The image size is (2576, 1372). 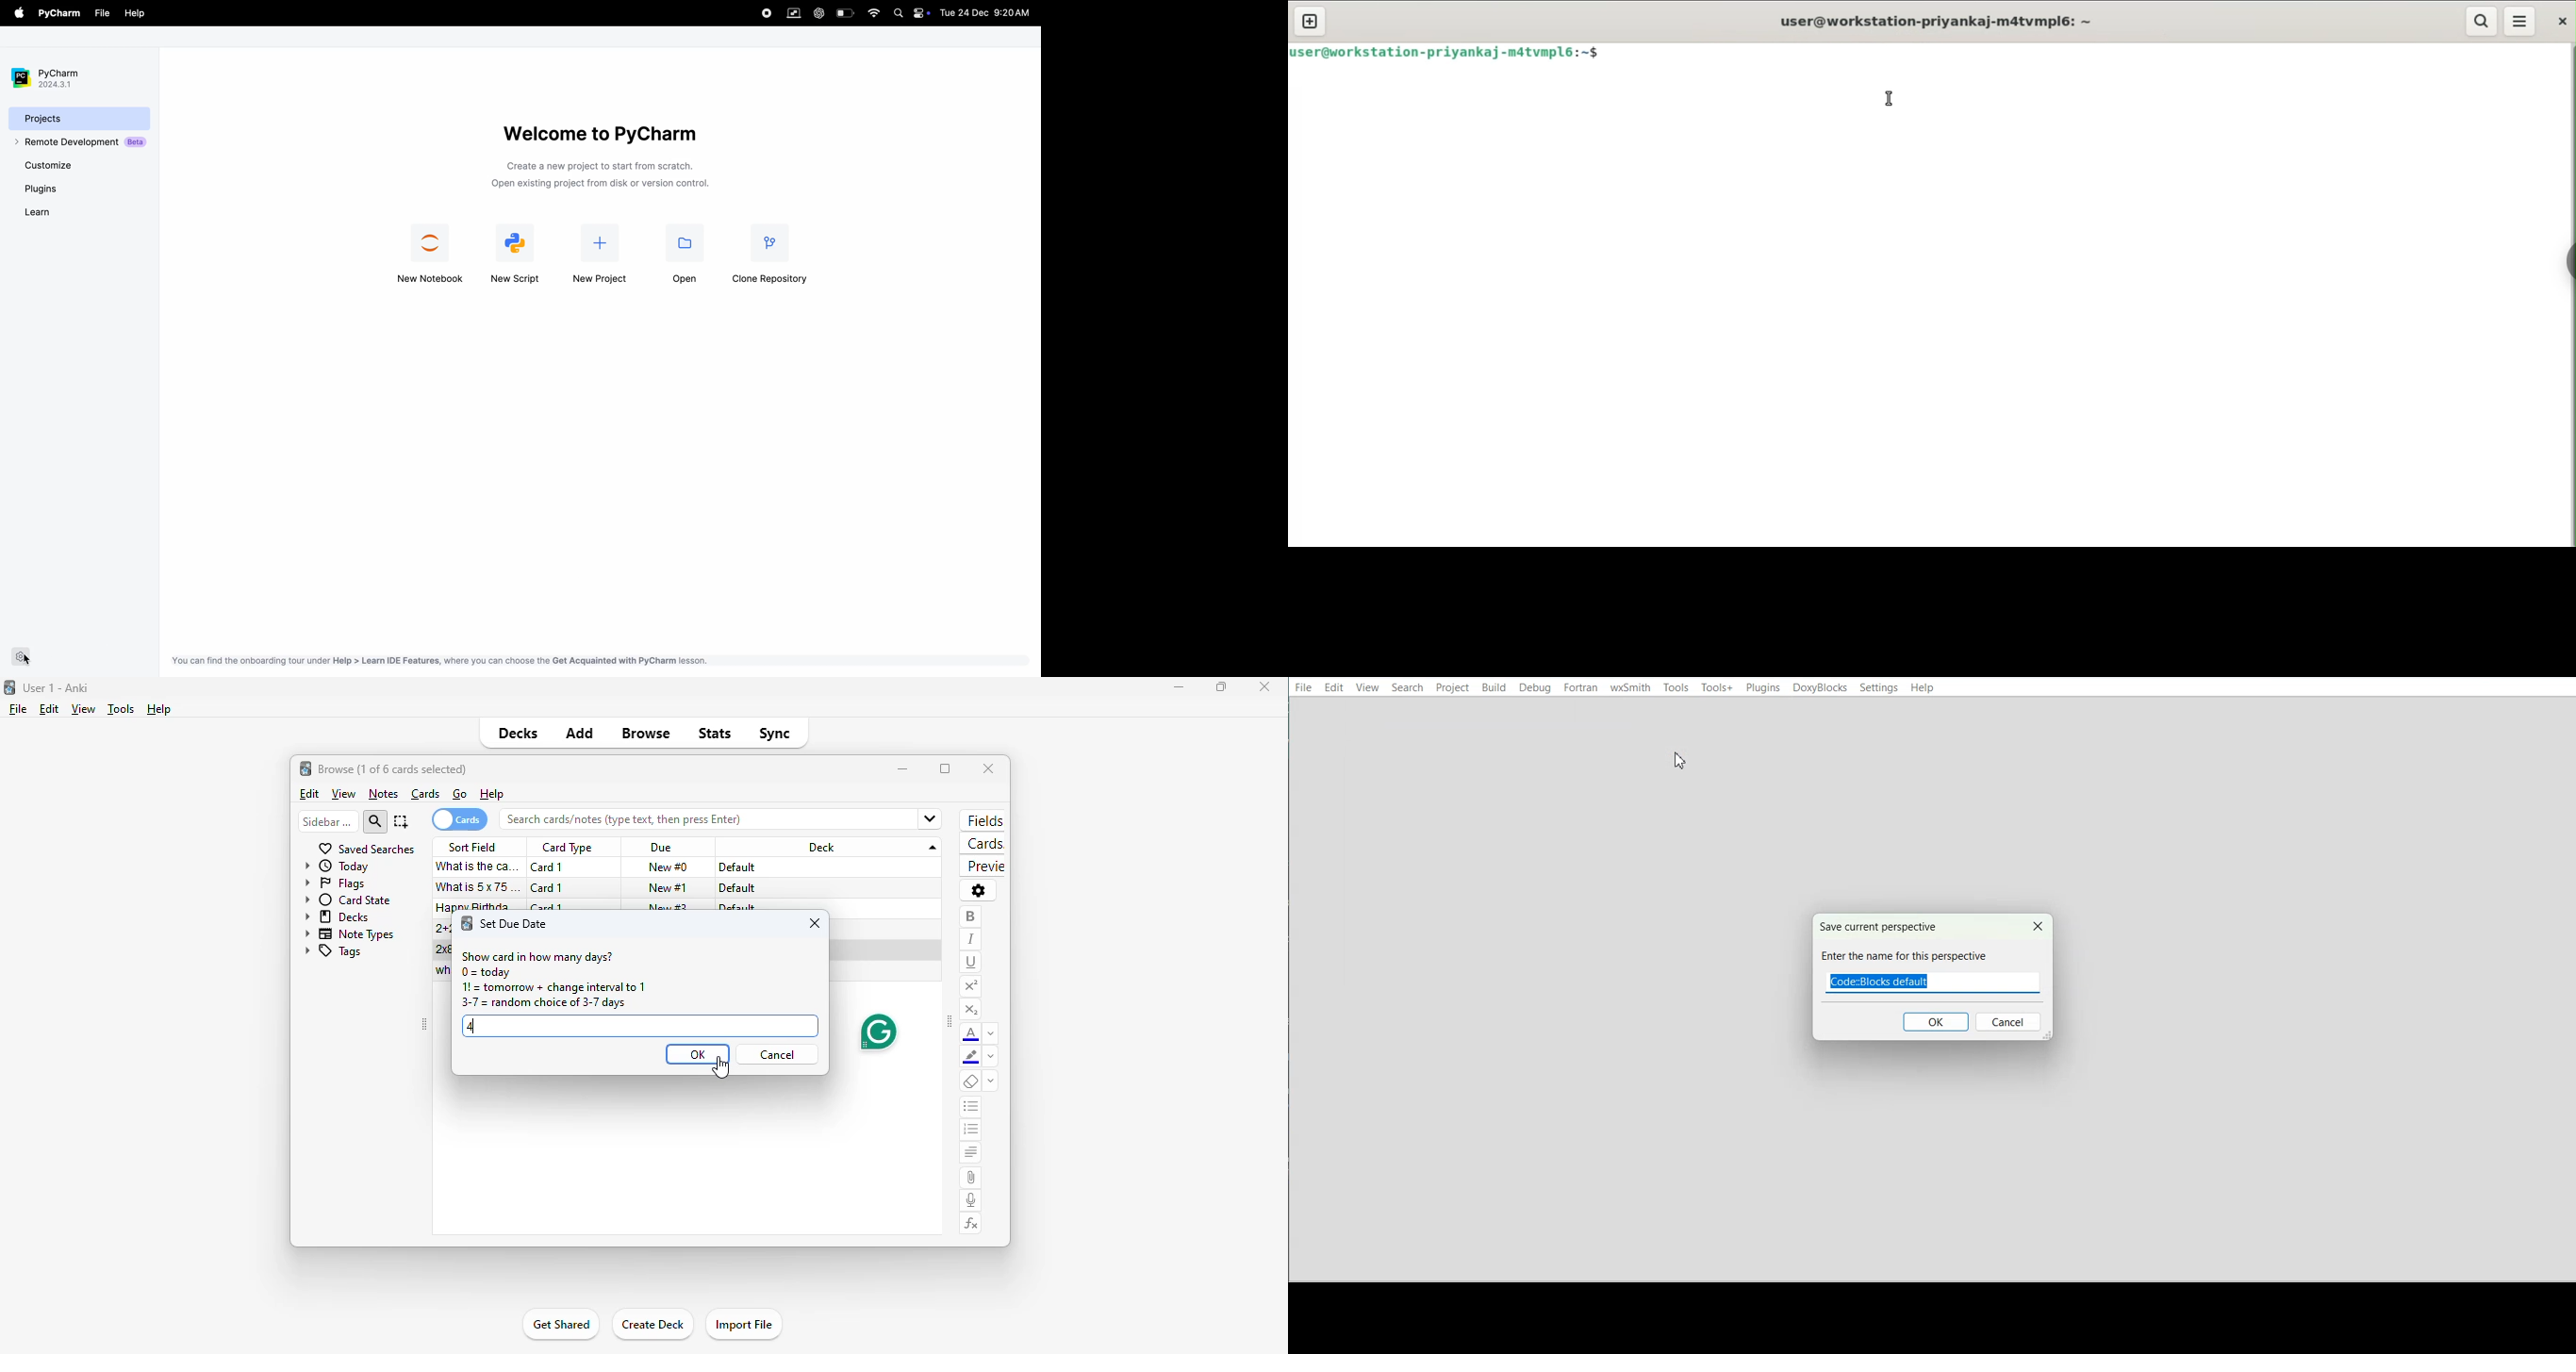 I want to click on sidebar filter, so click(x=327, y=821).